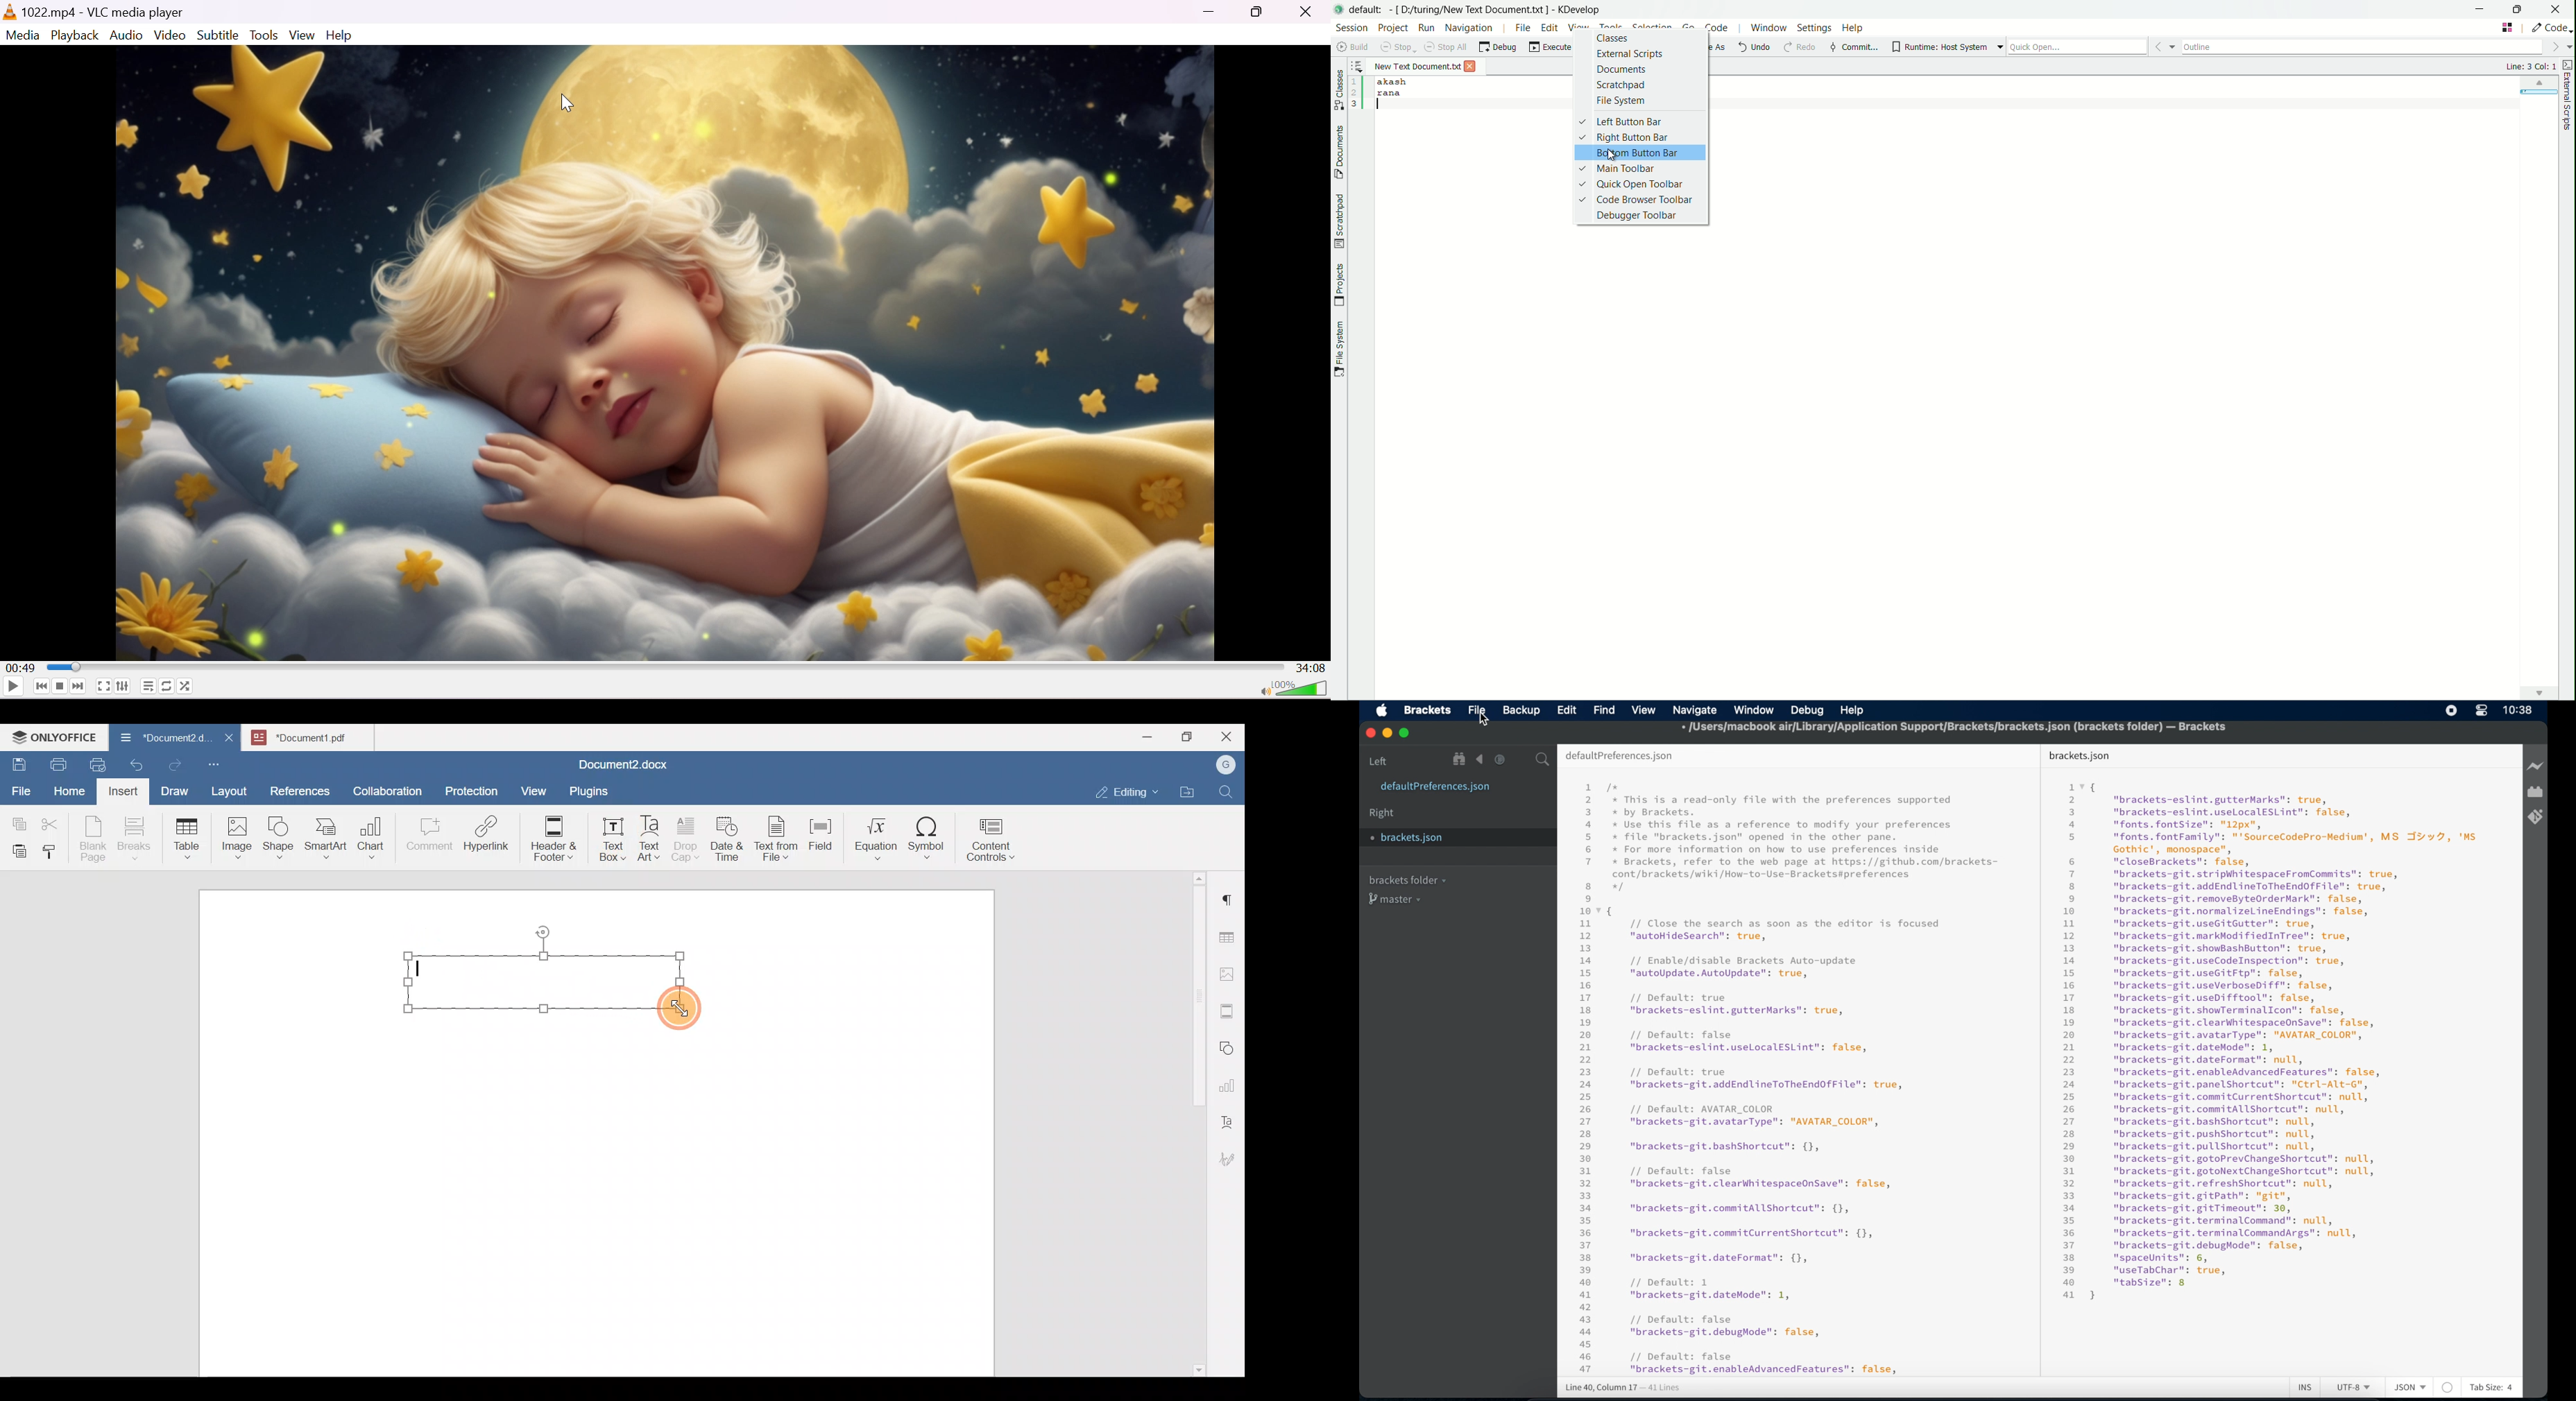 The image size is (2576, 1428). I want to click on Playback, so click(73, 35).